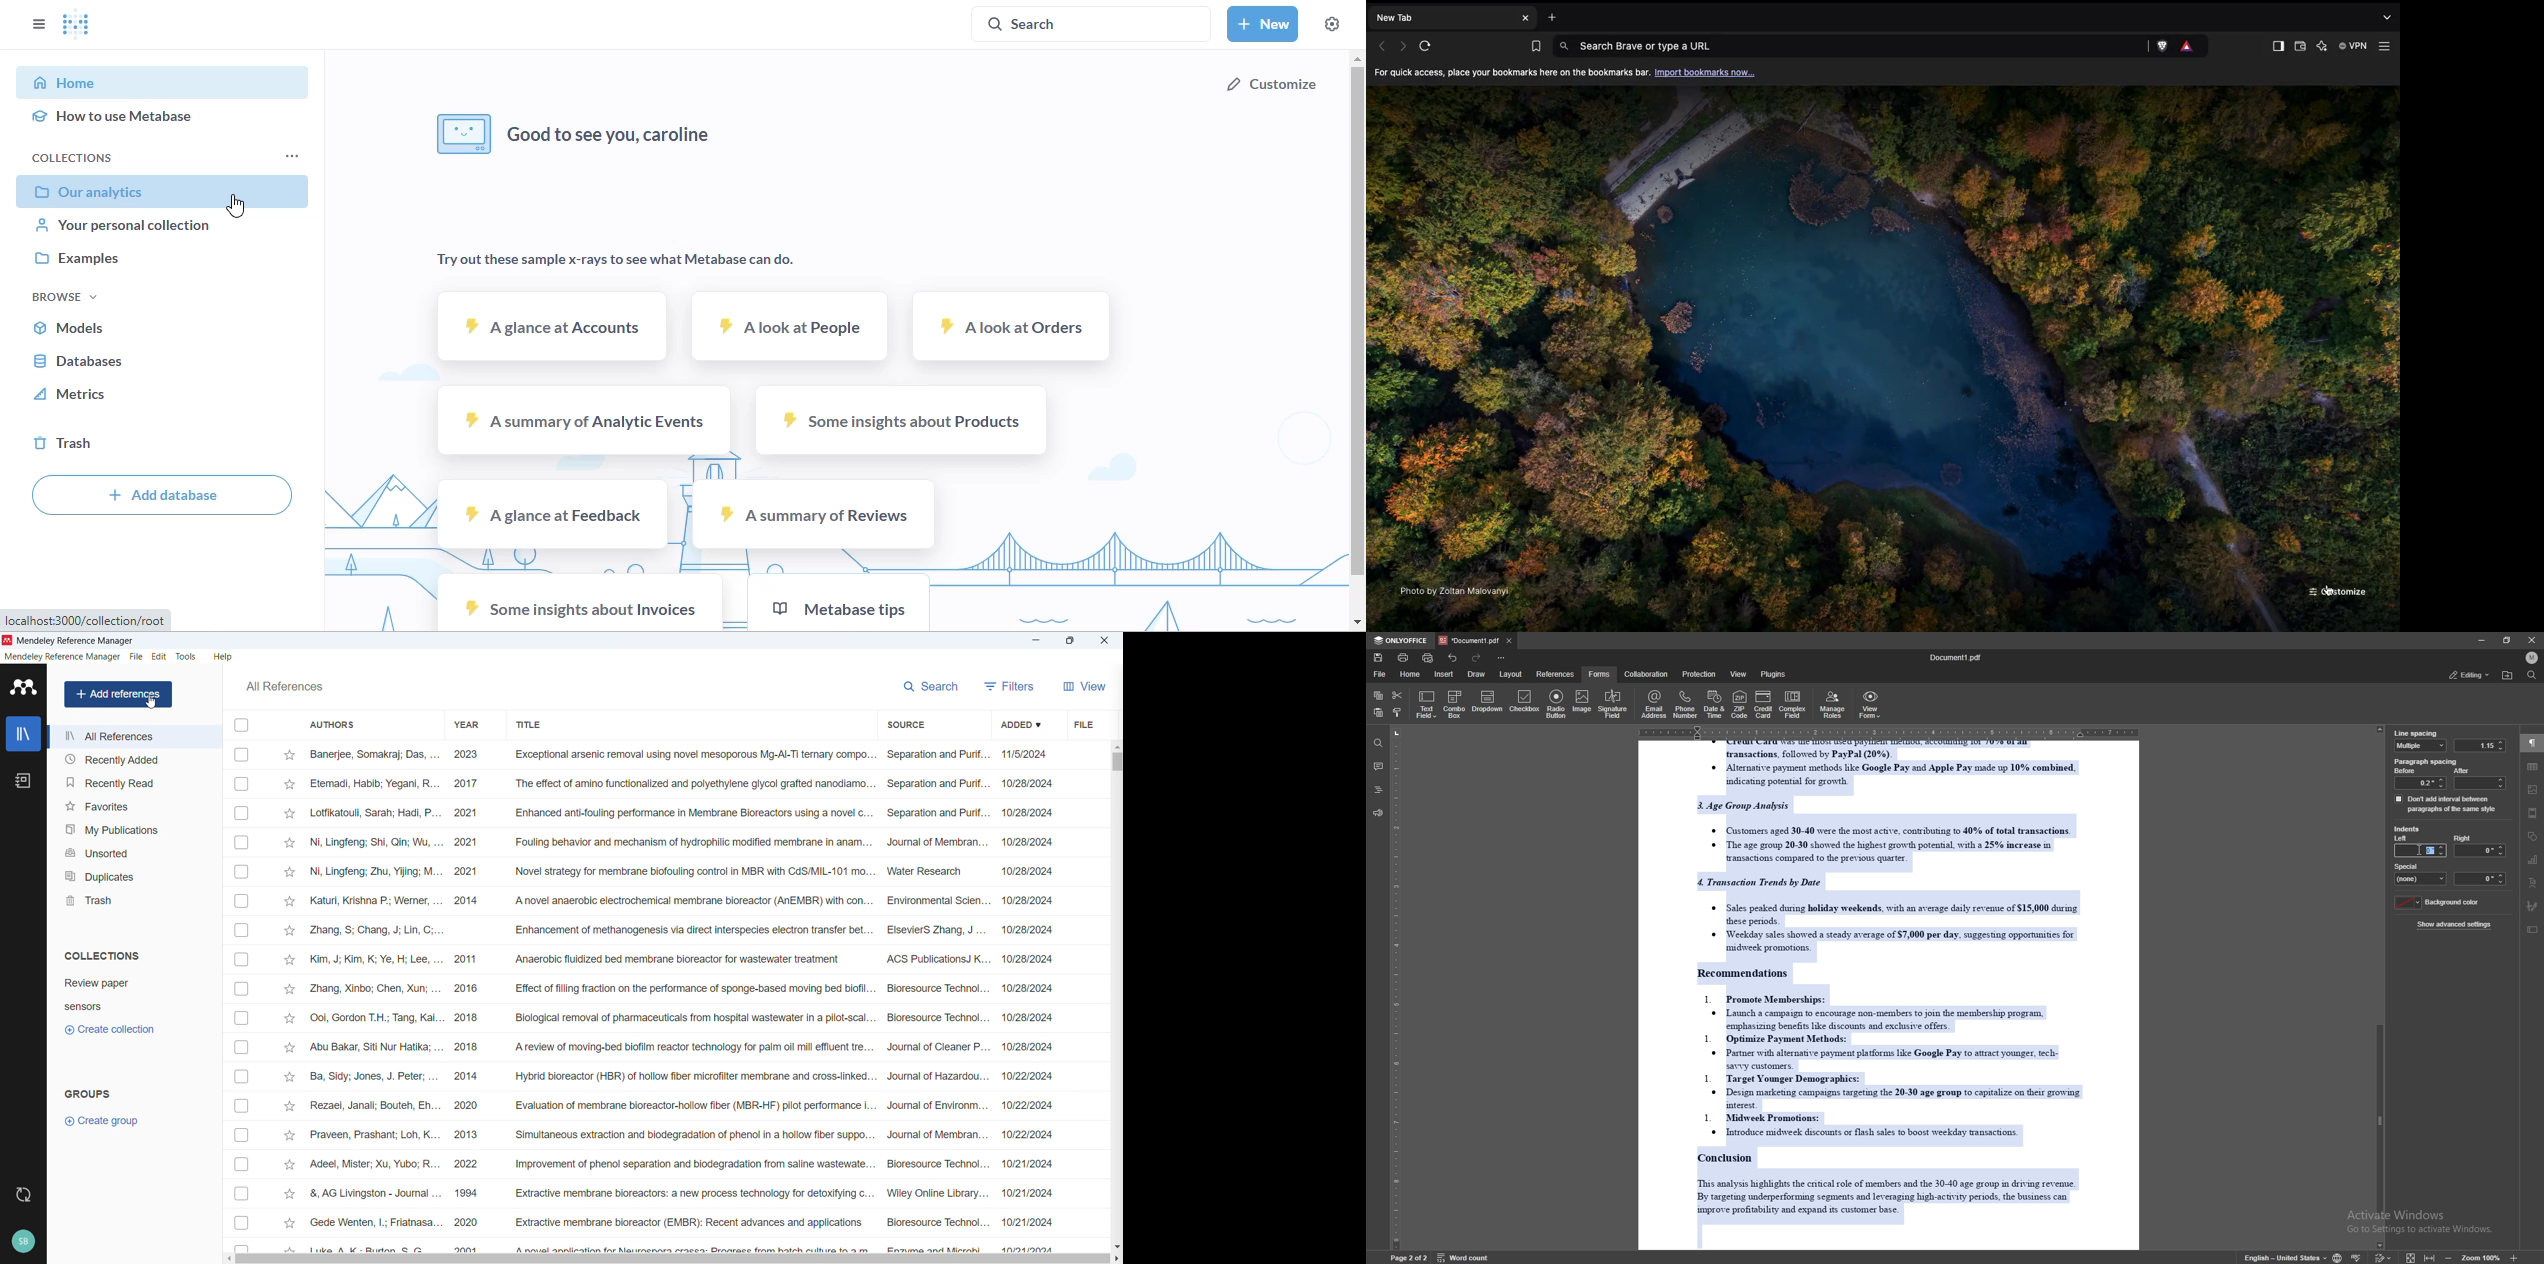 The image size is (2548, 1288). Describe the element at coordinates (1513, 73) in the screenshot. I see `For quick access, place your bookmarks here on the bookmarks bar.` at that location.